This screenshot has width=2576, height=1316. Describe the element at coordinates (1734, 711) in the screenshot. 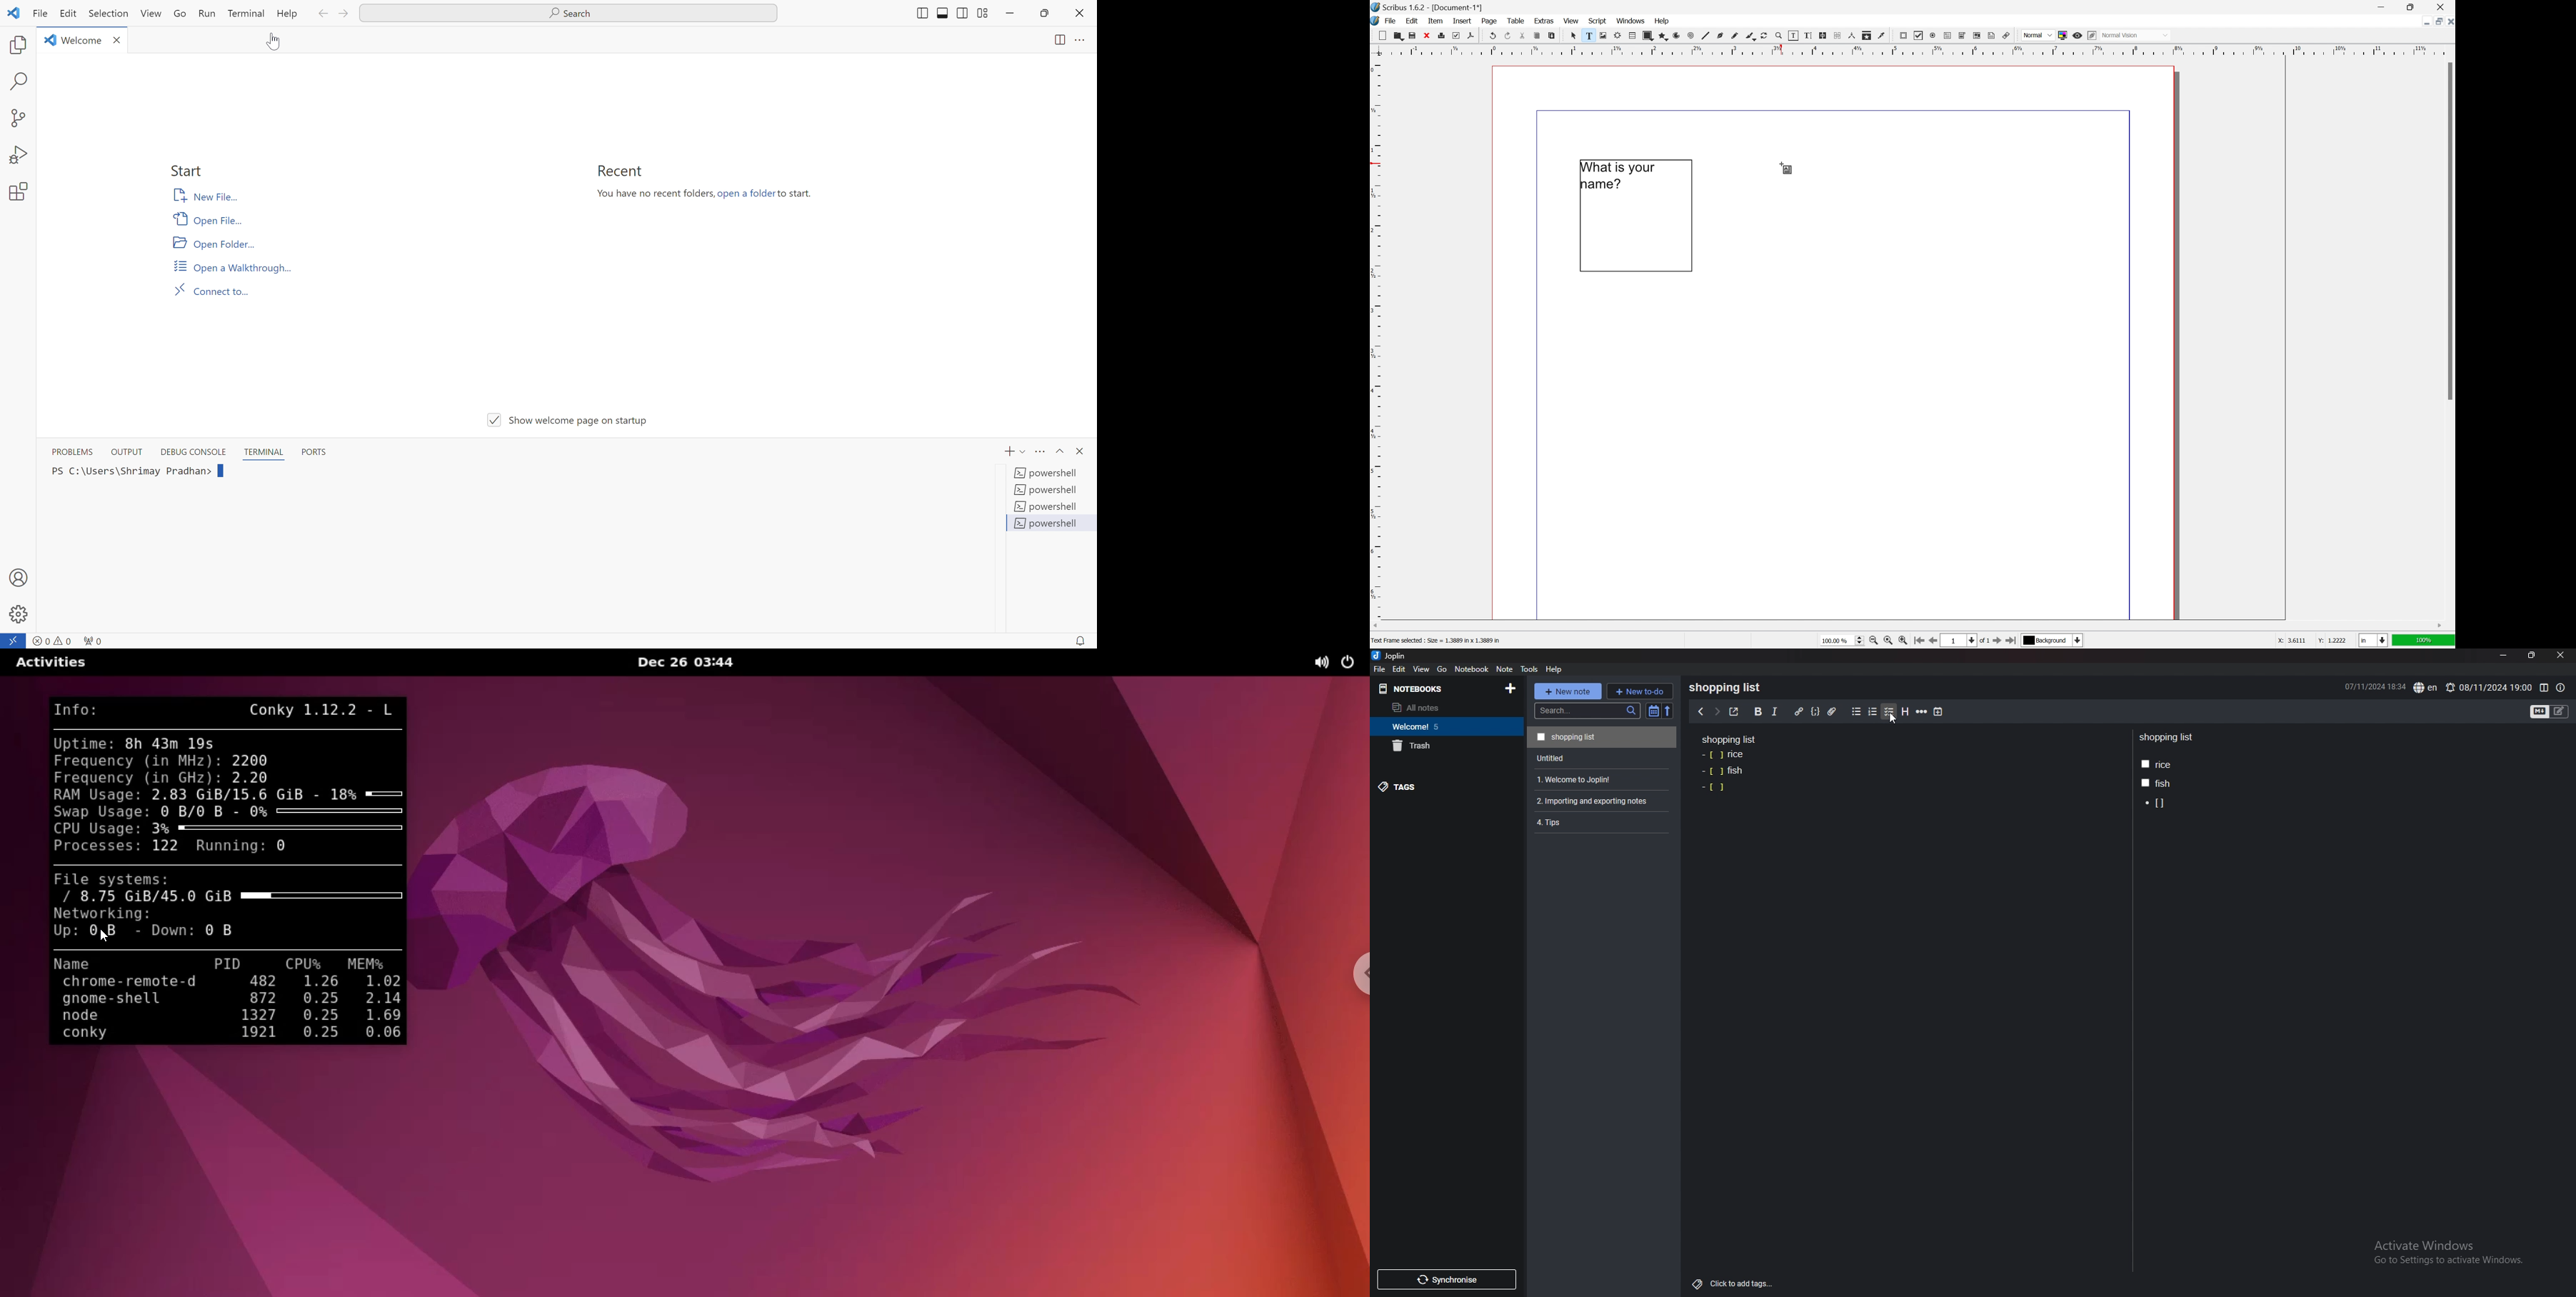

I see `toggle external editor` at that location.